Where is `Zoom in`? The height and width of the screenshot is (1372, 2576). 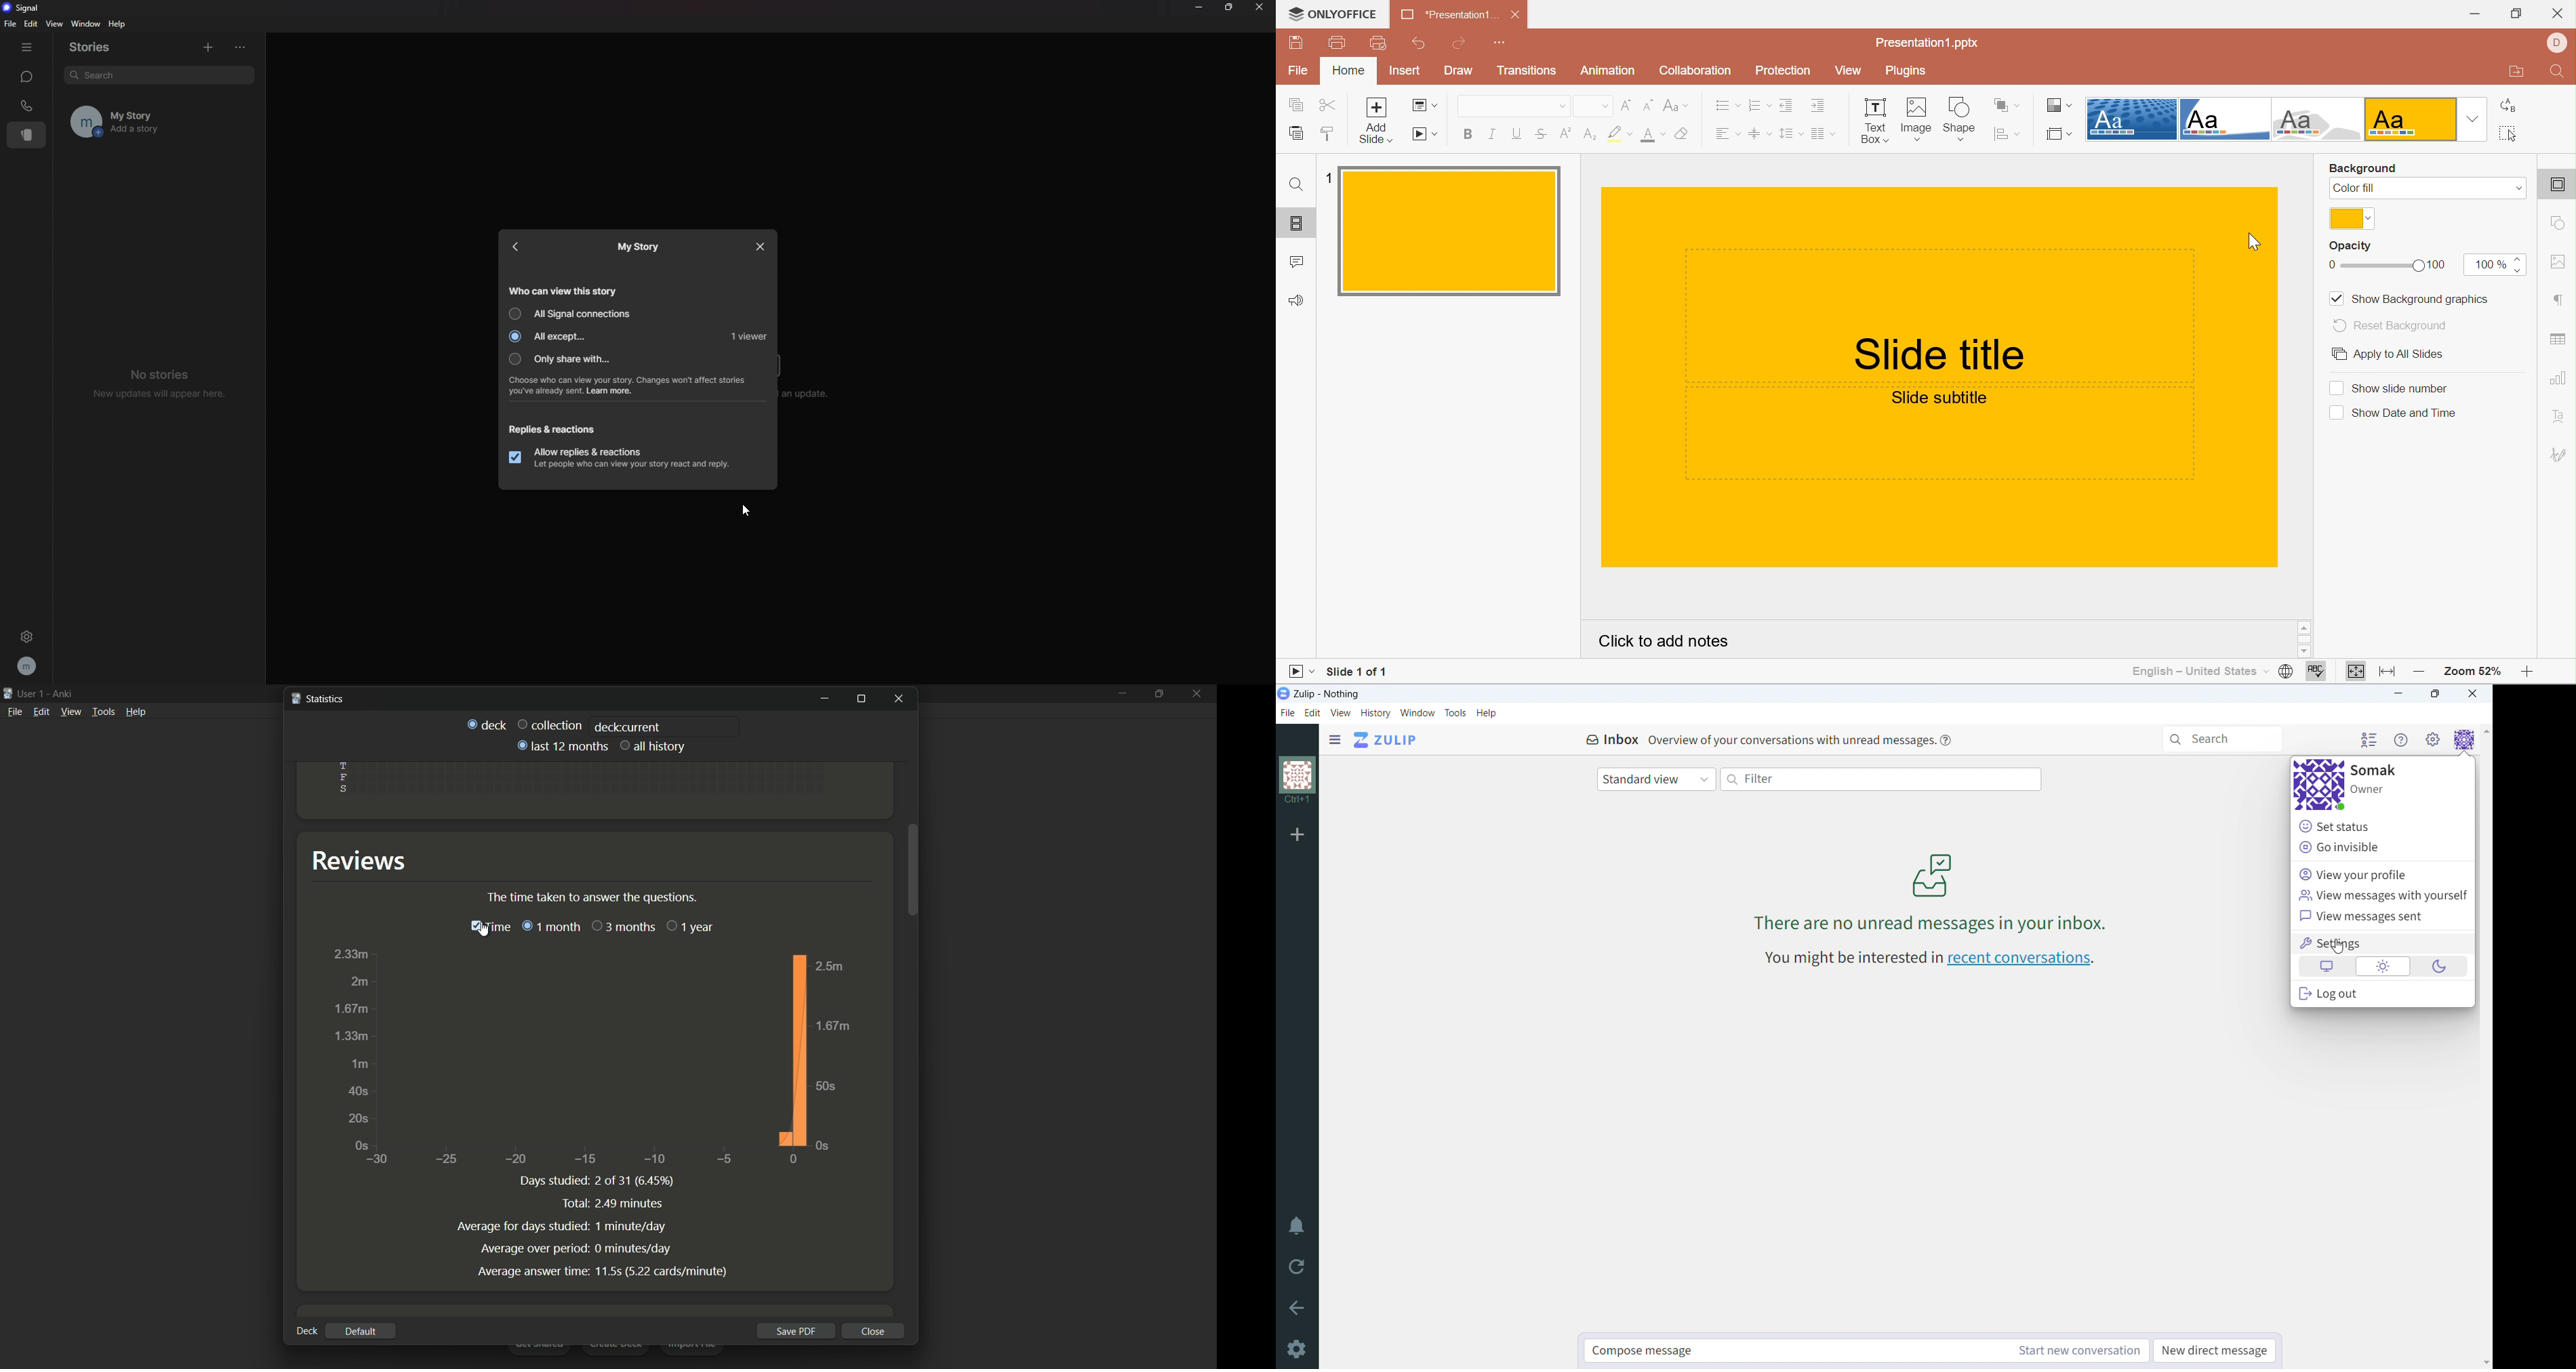 Zoom in is located at coordinates (2526, 674).